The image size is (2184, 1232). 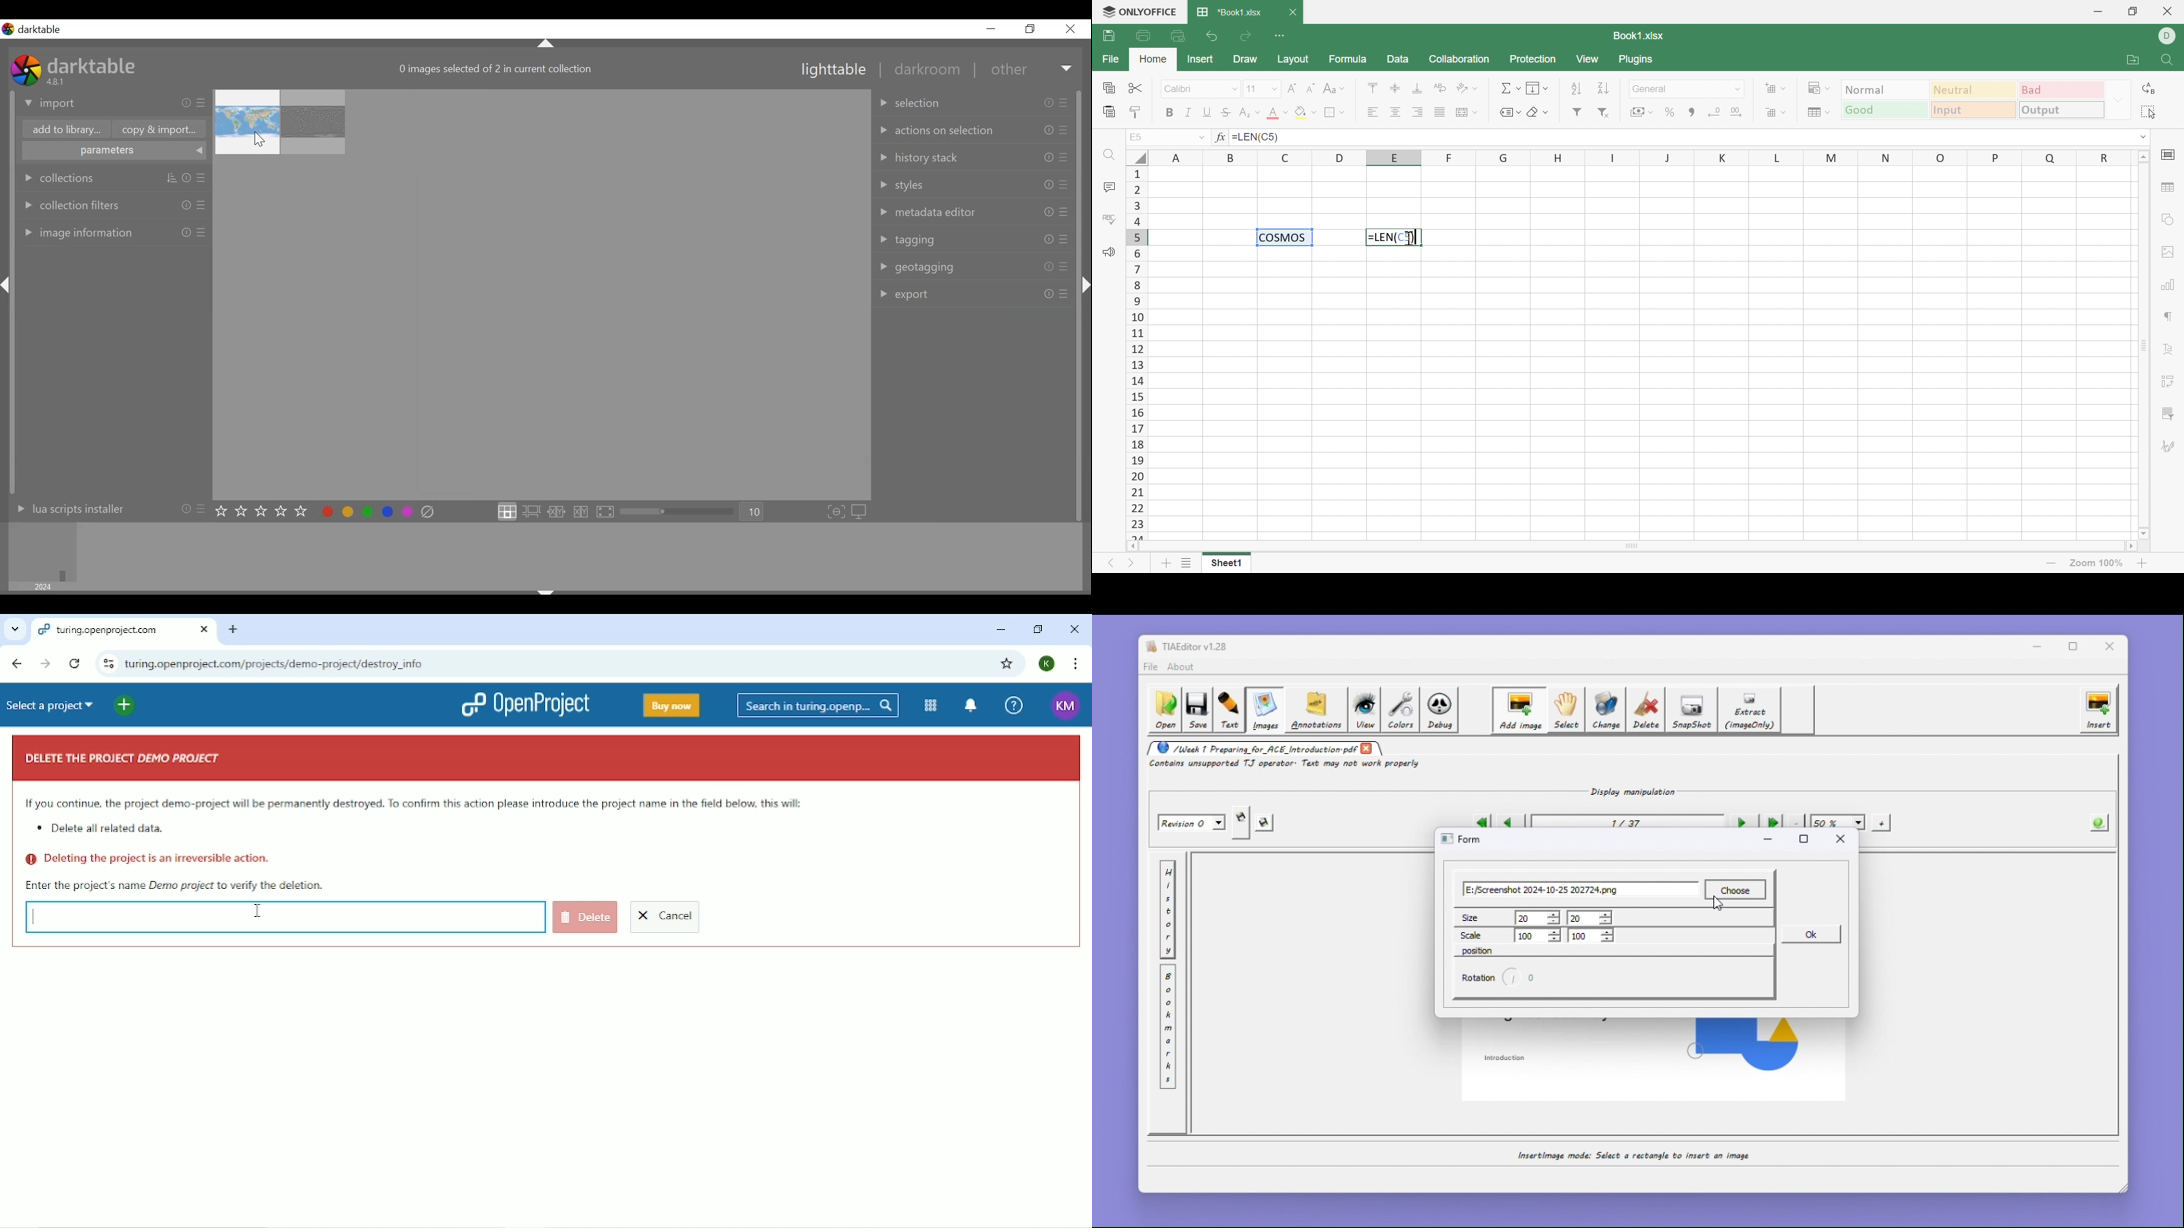 I want to click on K, so click(x=1048, y=664).